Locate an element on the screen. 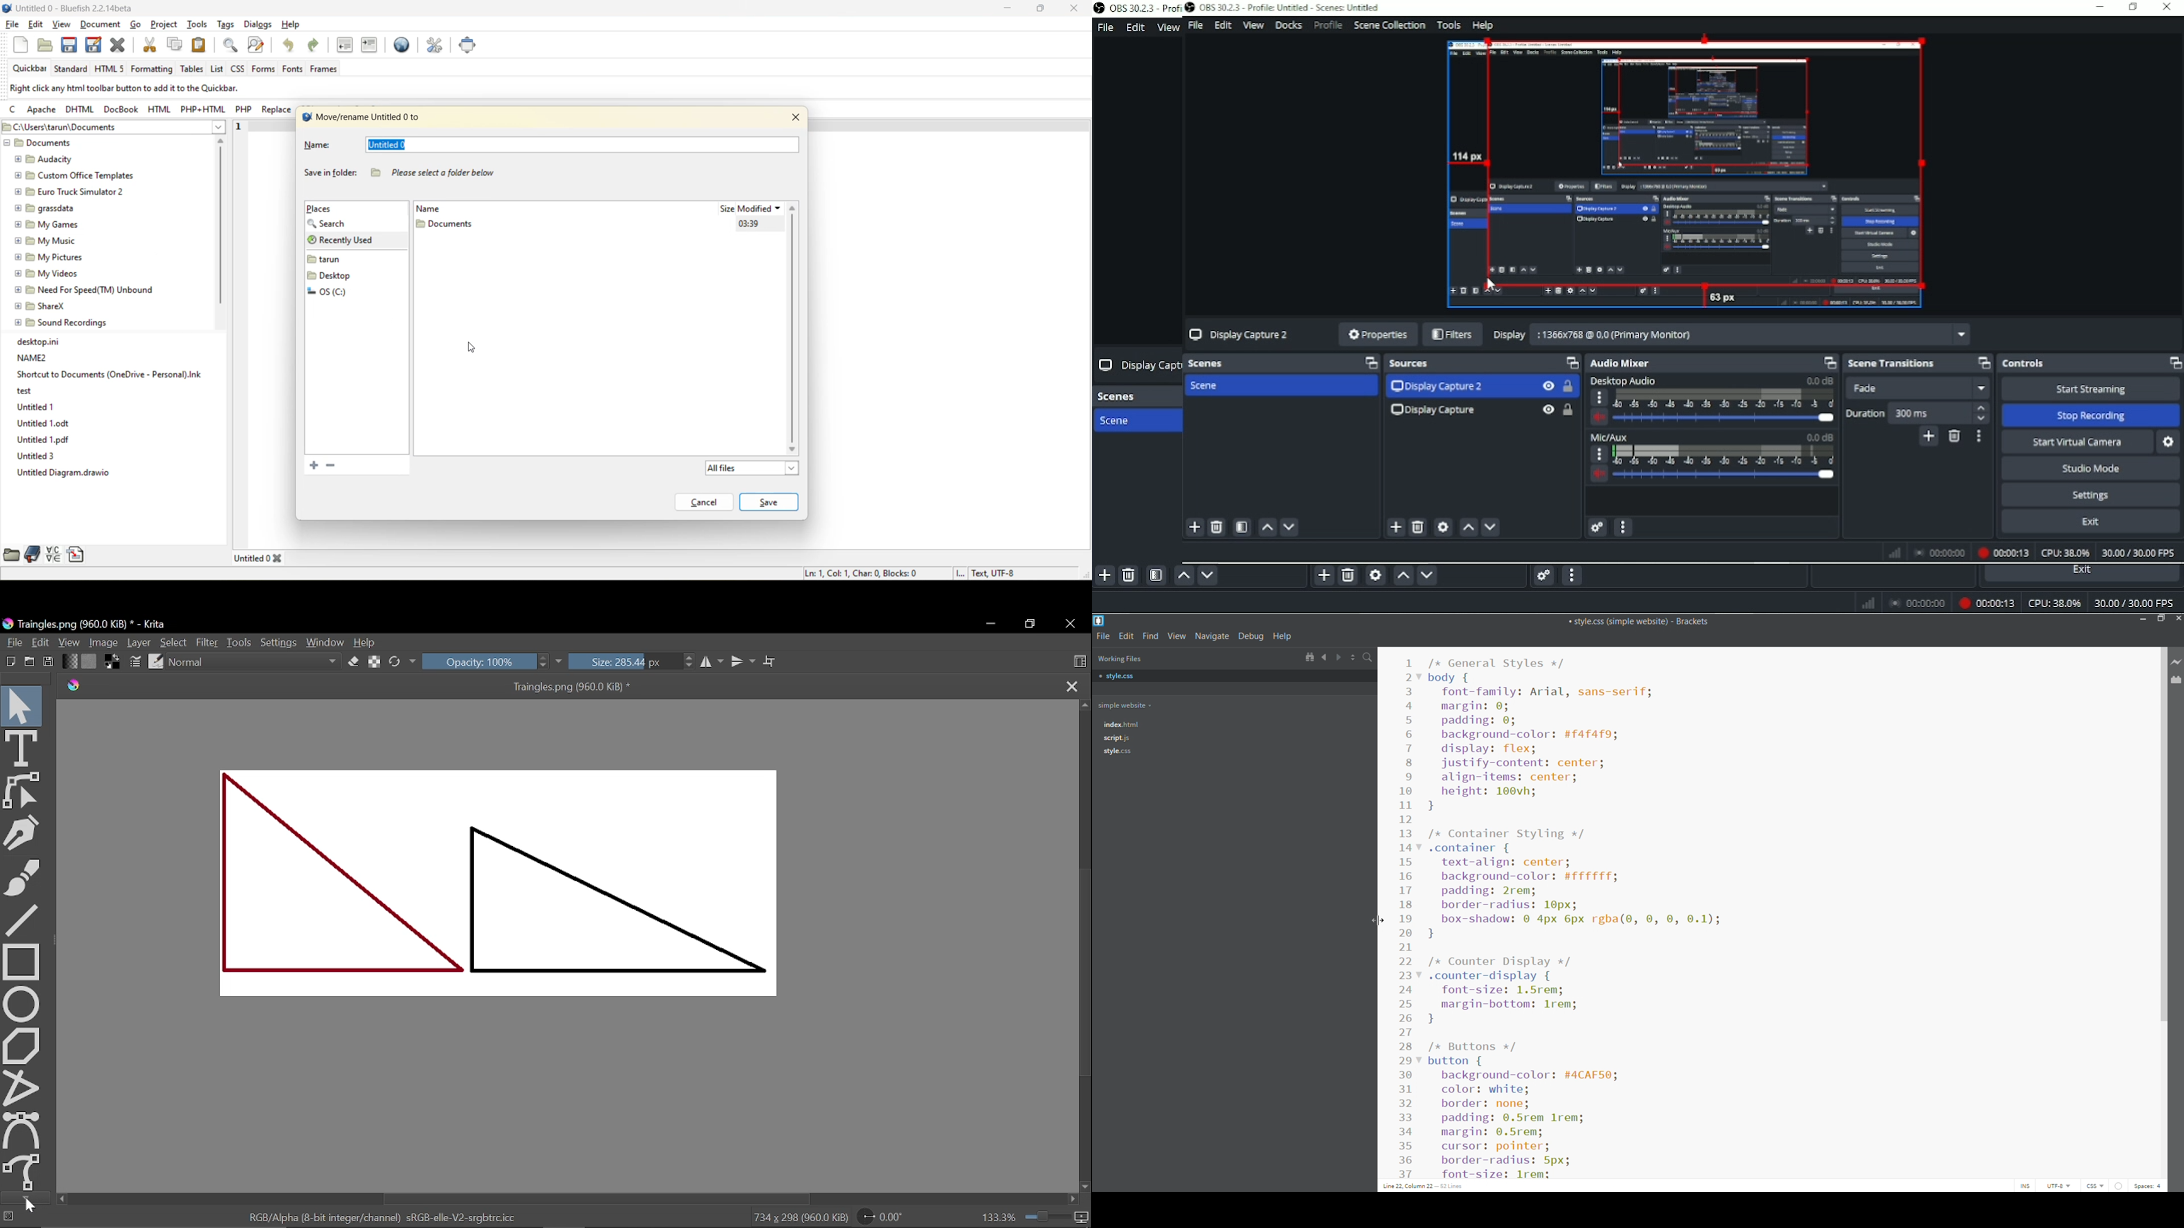  Recording 00:00:10 is located at coordinates (1986, 604).